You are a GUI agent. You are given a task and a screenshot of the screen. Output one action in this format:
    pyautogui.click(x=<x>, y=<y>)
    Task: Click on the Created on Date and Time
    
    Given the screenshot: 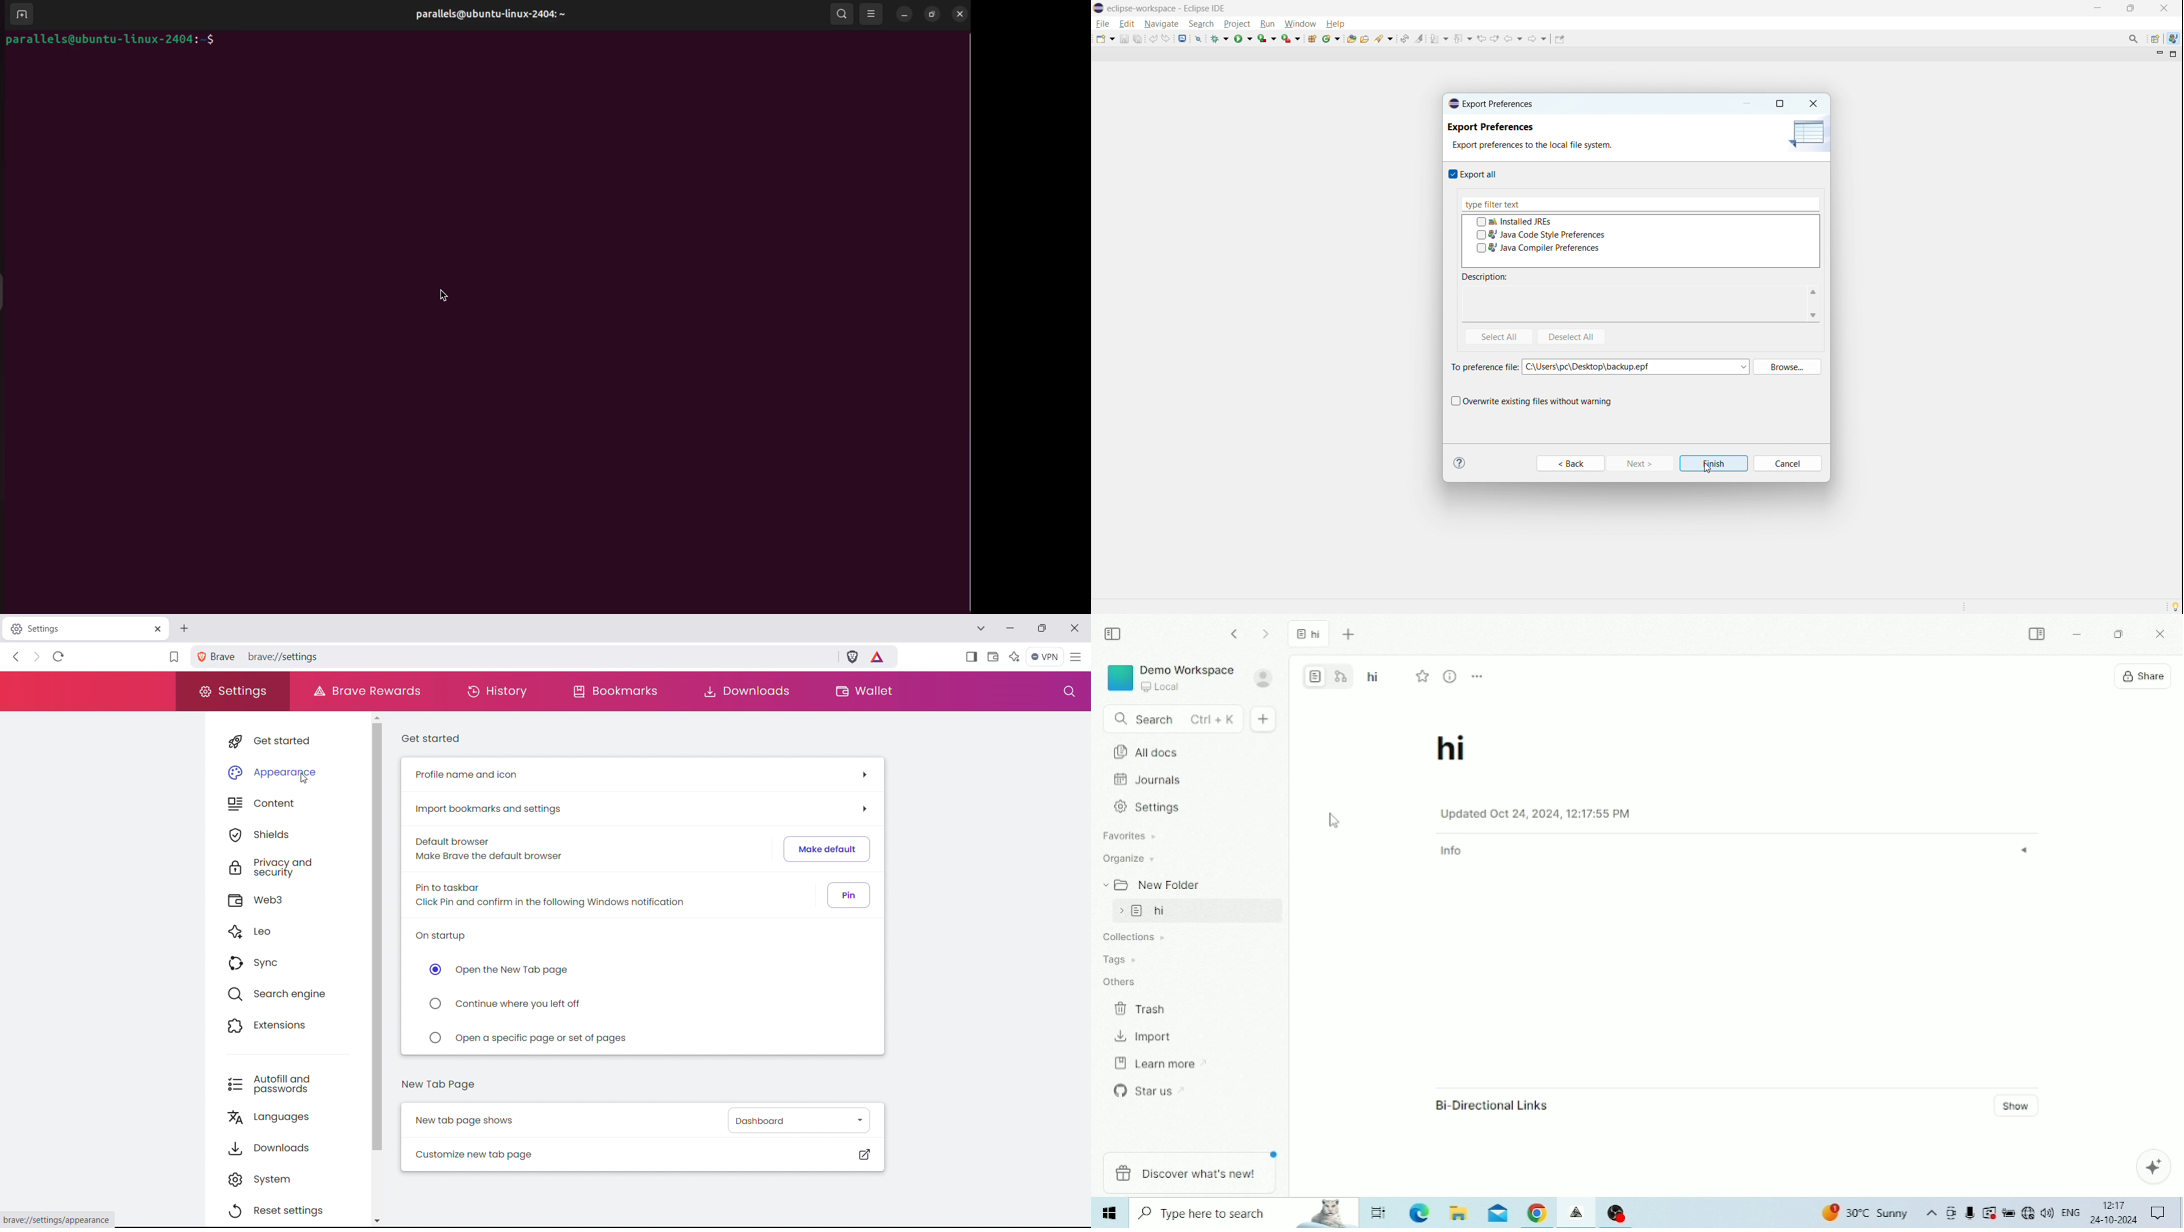 What is the action you would take?
    pyautogui.click(x=1535, y=813)
    